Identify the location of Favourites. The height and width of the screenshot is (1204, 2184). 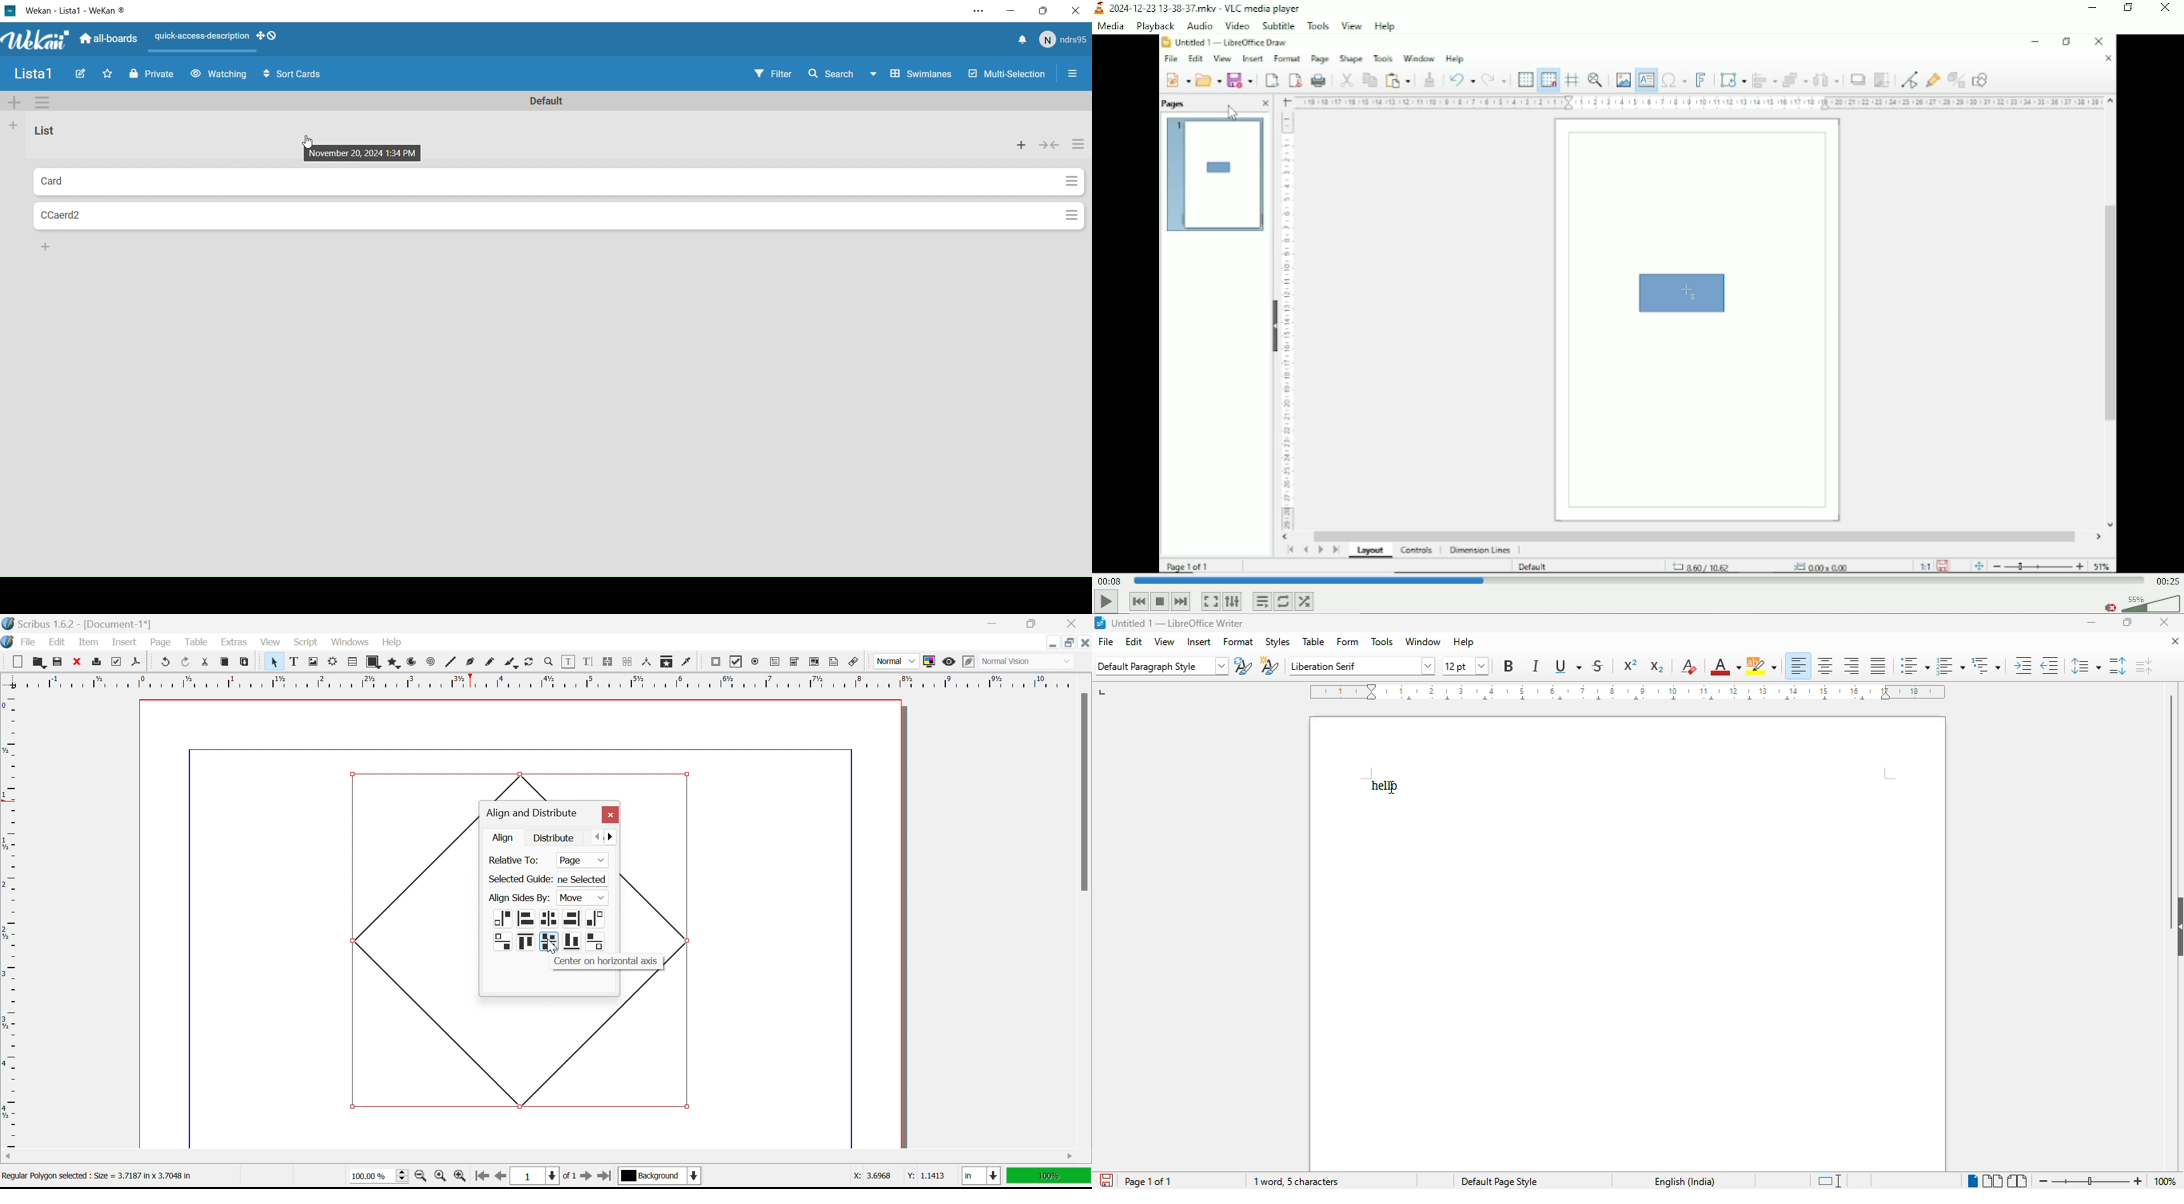
(107, 75).